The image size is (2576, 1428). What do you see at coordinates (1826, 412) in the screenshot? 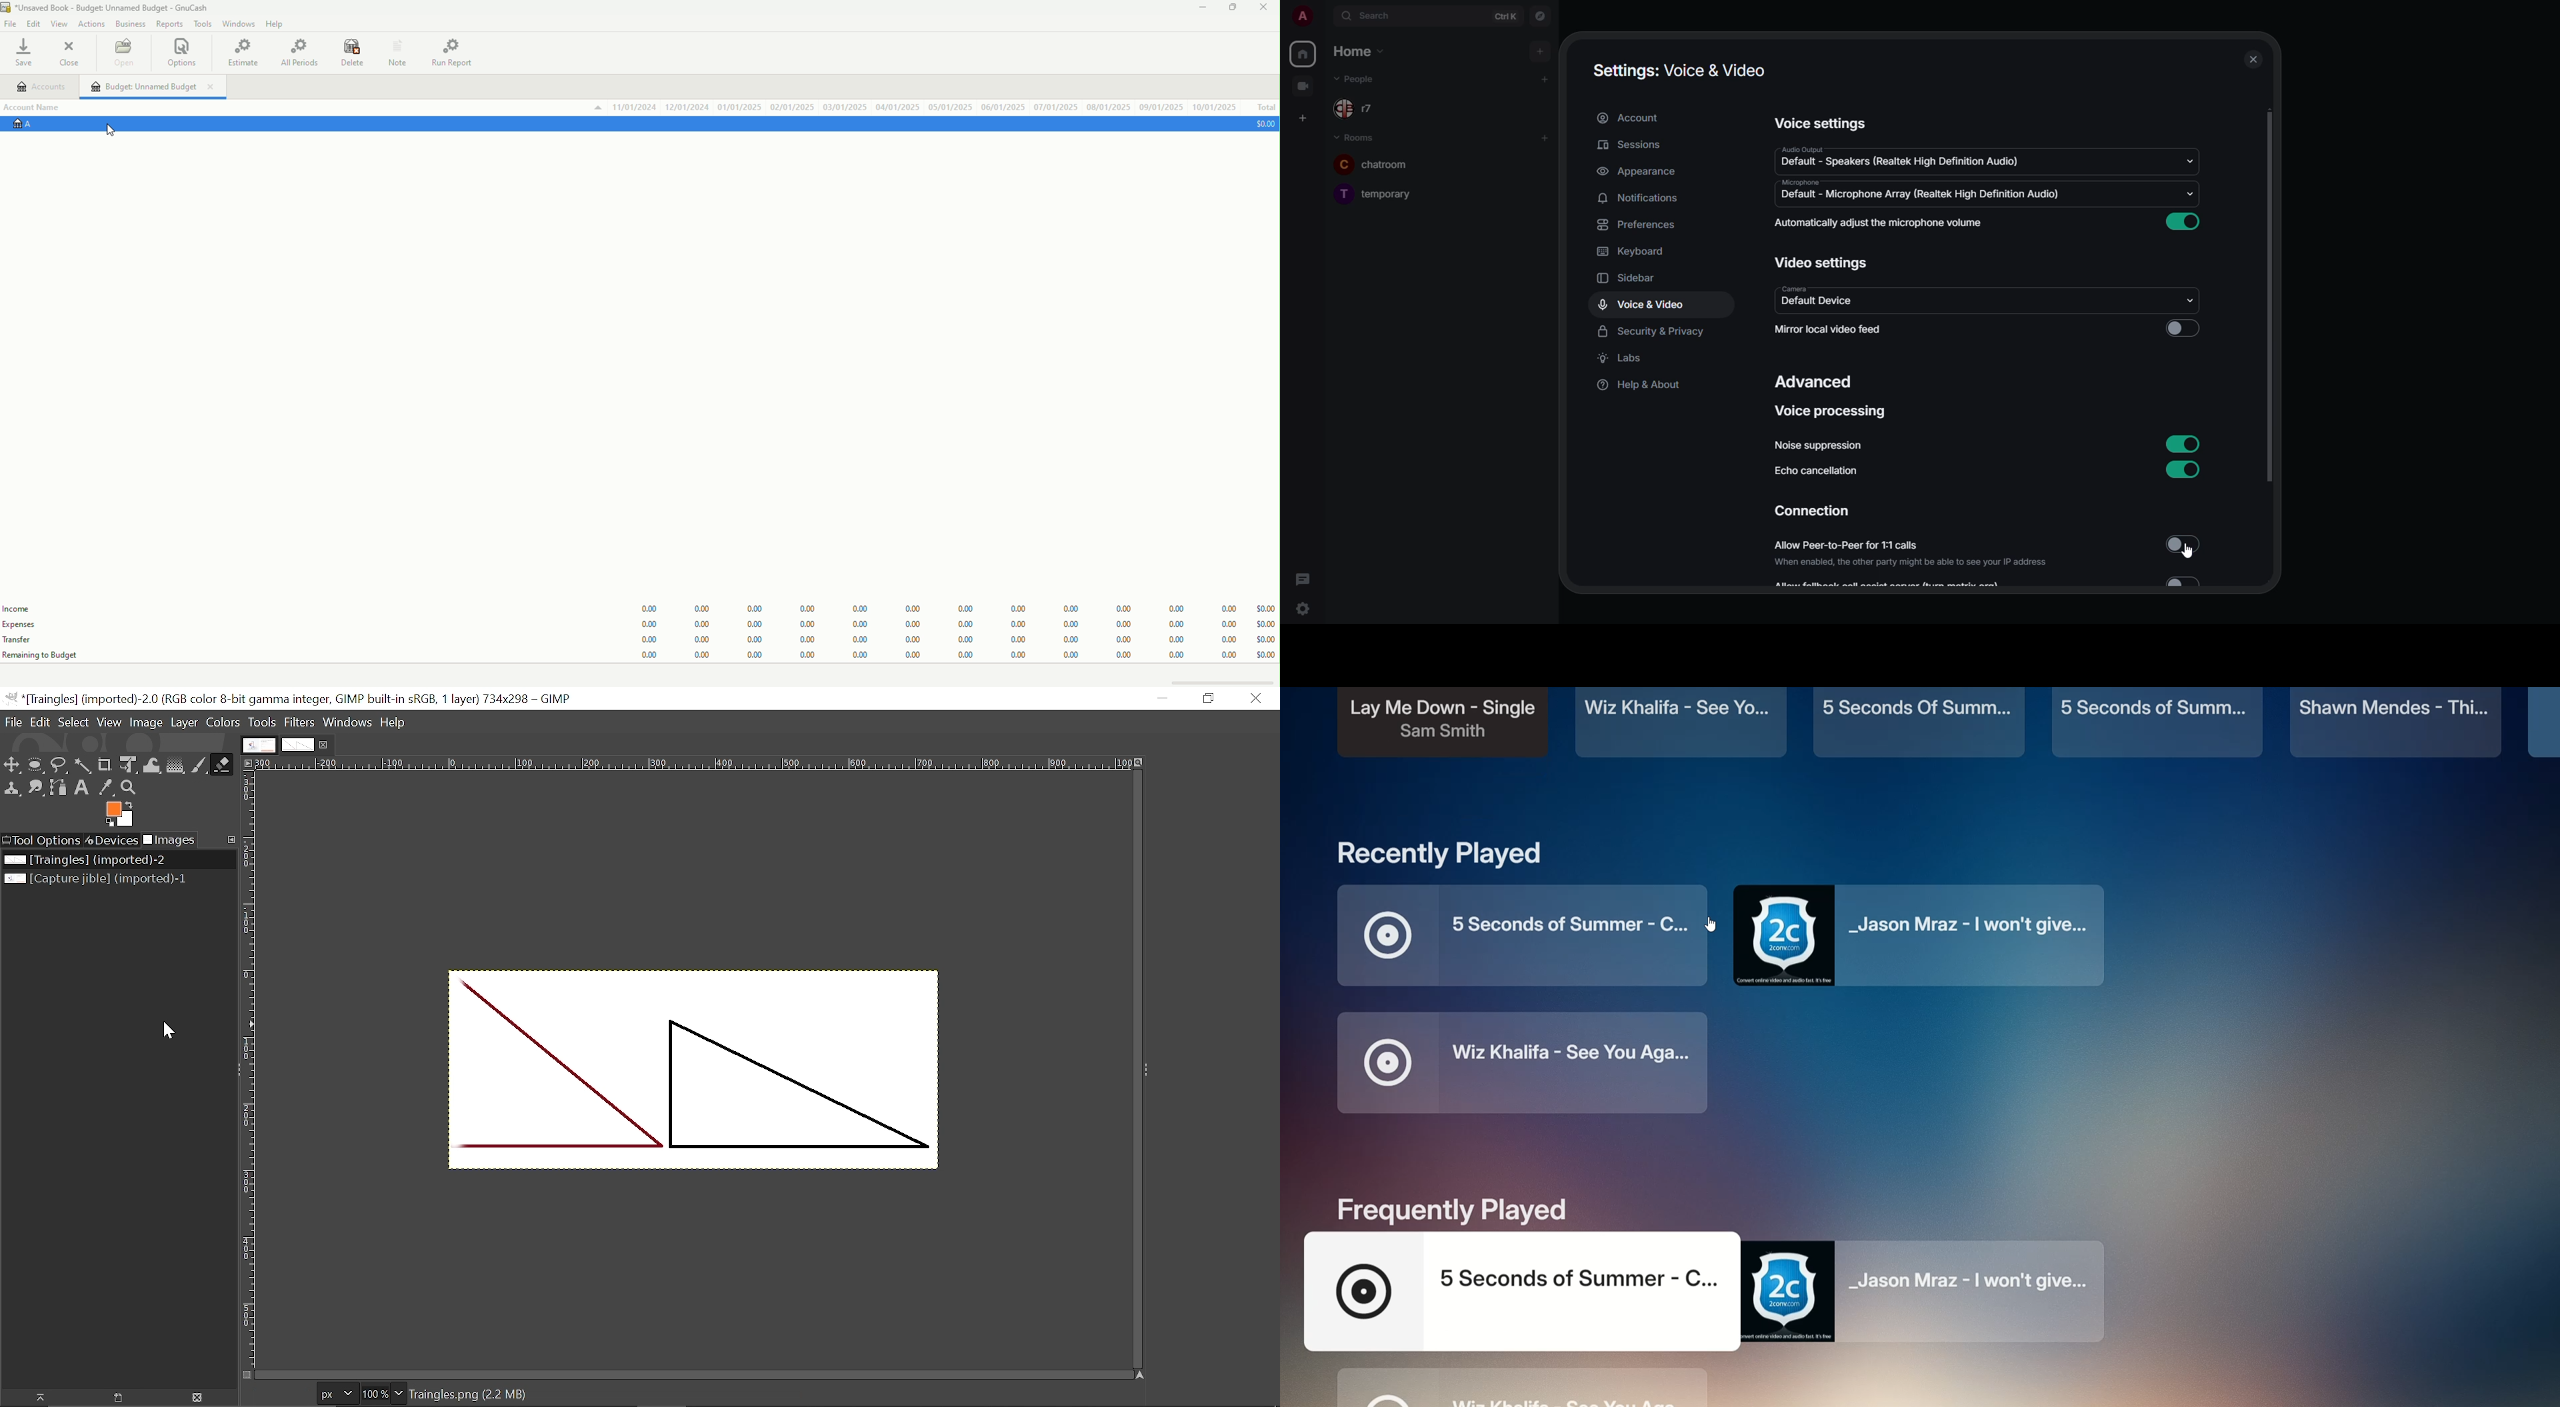
I see `voice processing` at bounding box center [1826, 412].